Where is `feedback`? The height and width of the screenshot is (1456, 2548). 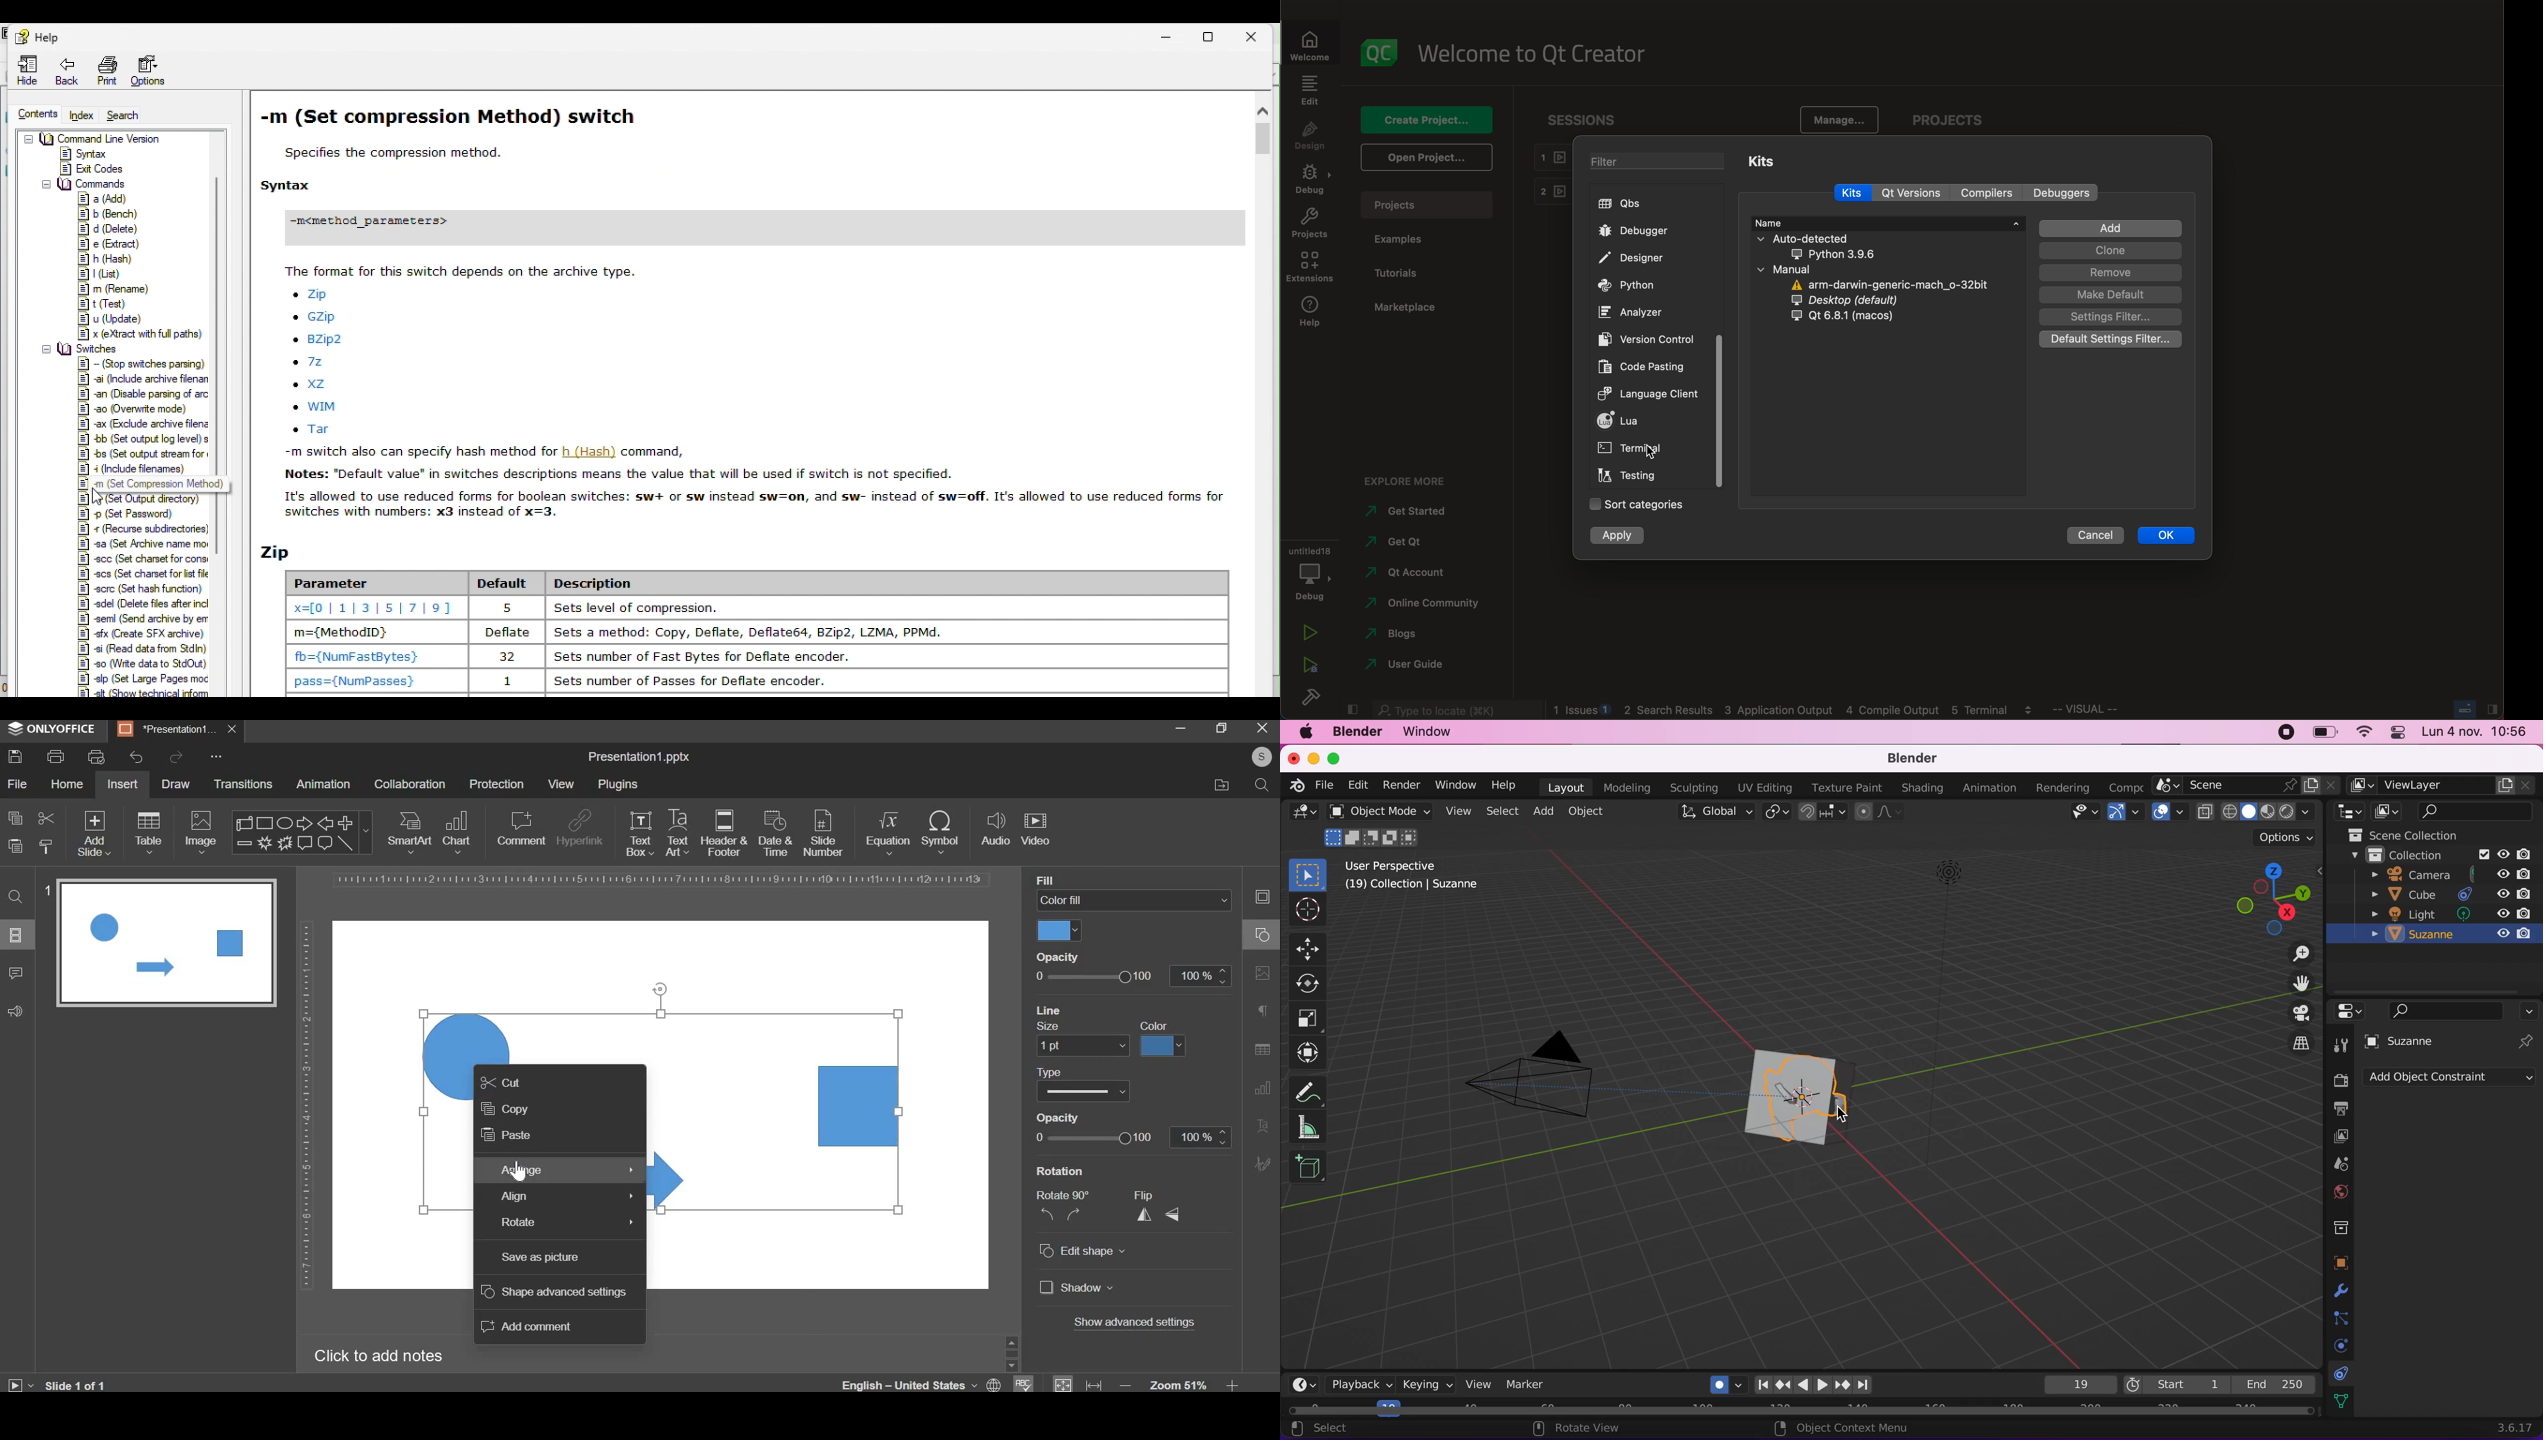
feedback is located at coordinates (15, 1012).